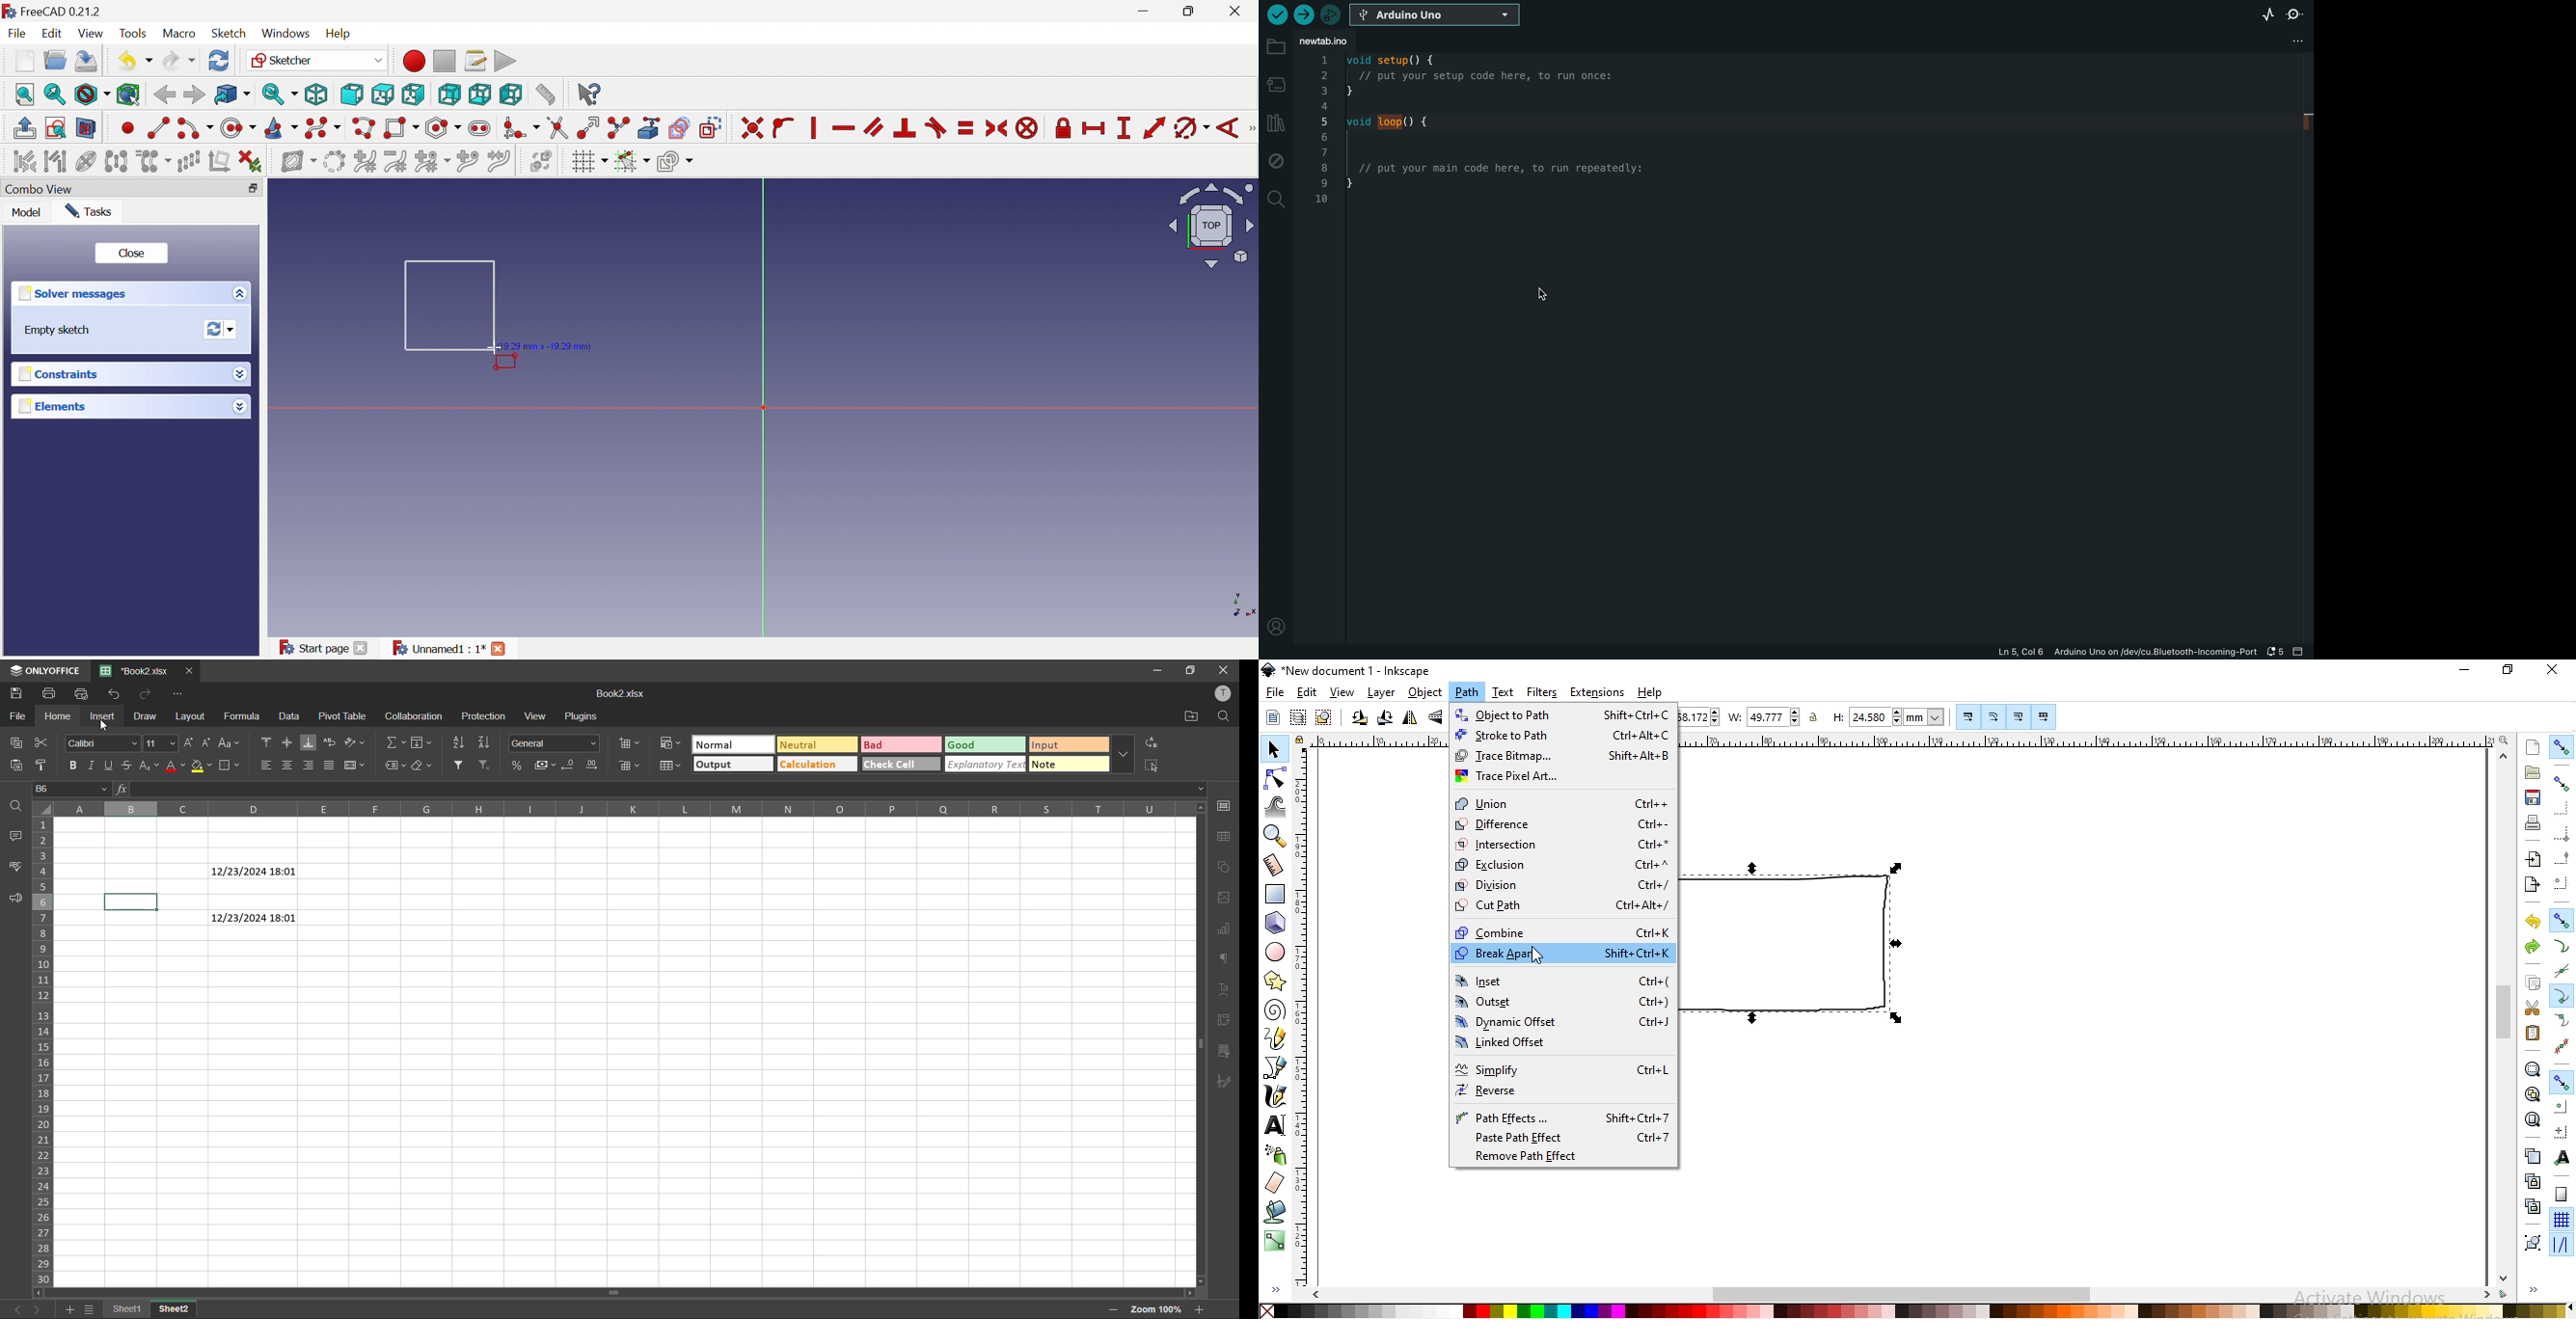  I want to click on align middle, so click(289, 742).